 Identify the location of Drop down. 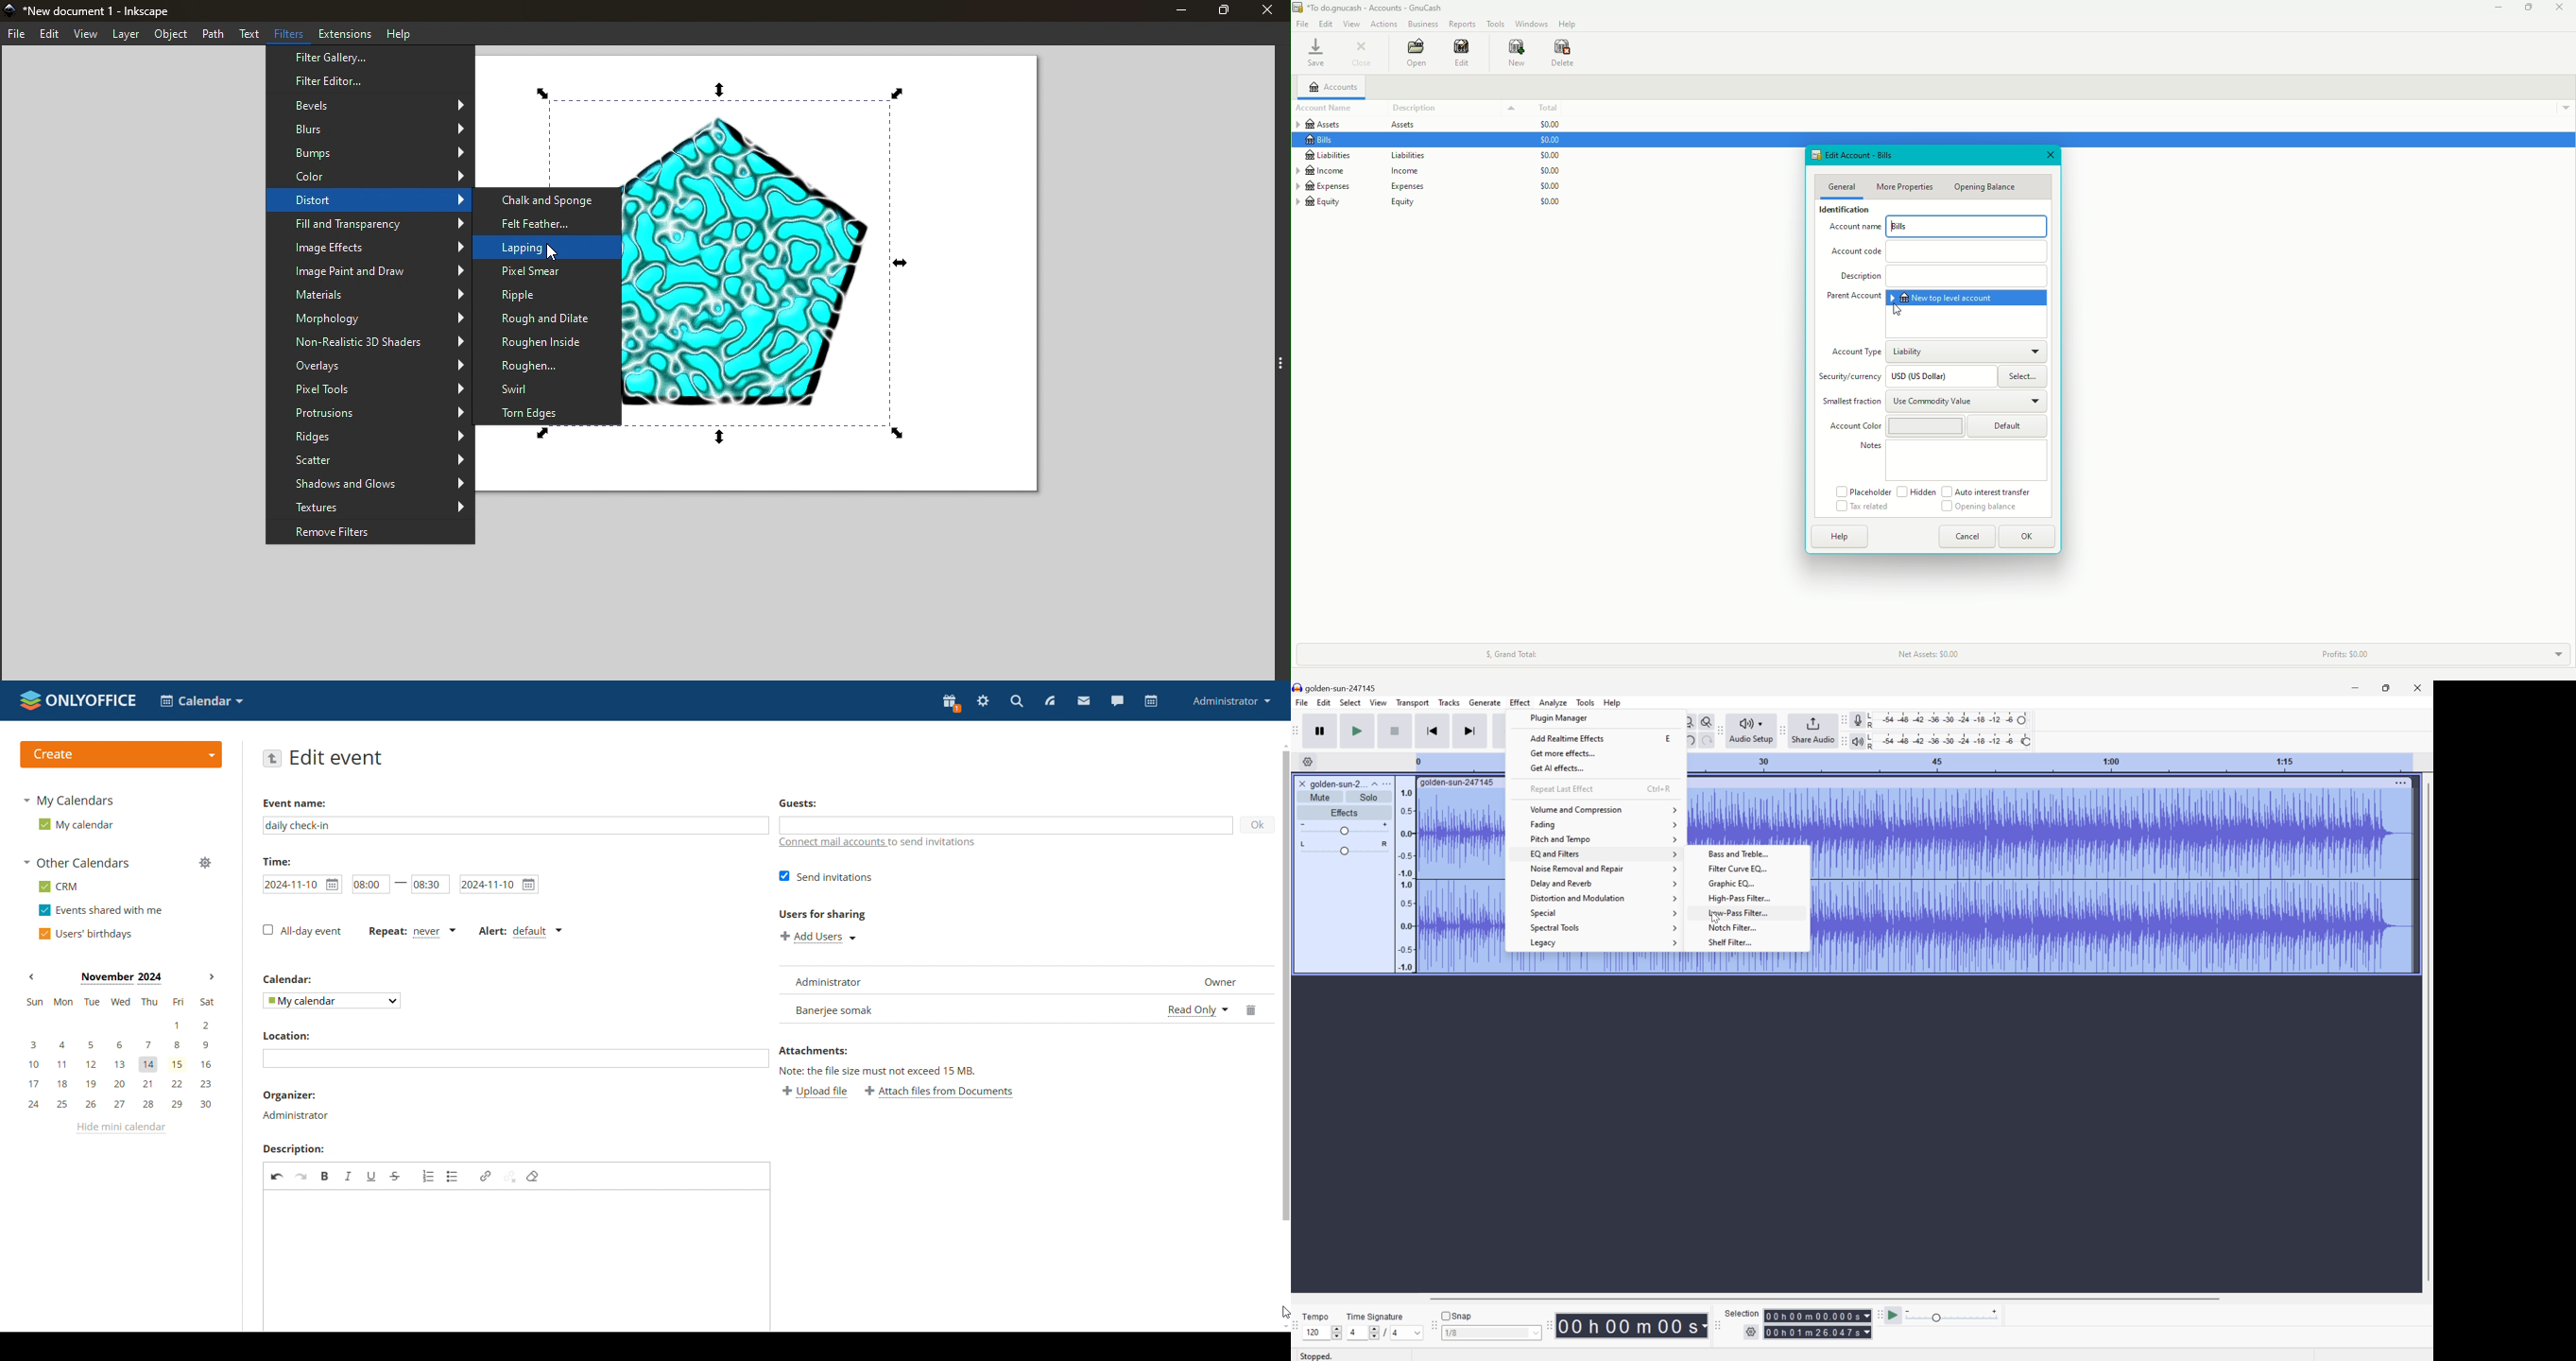
(2556, 653).